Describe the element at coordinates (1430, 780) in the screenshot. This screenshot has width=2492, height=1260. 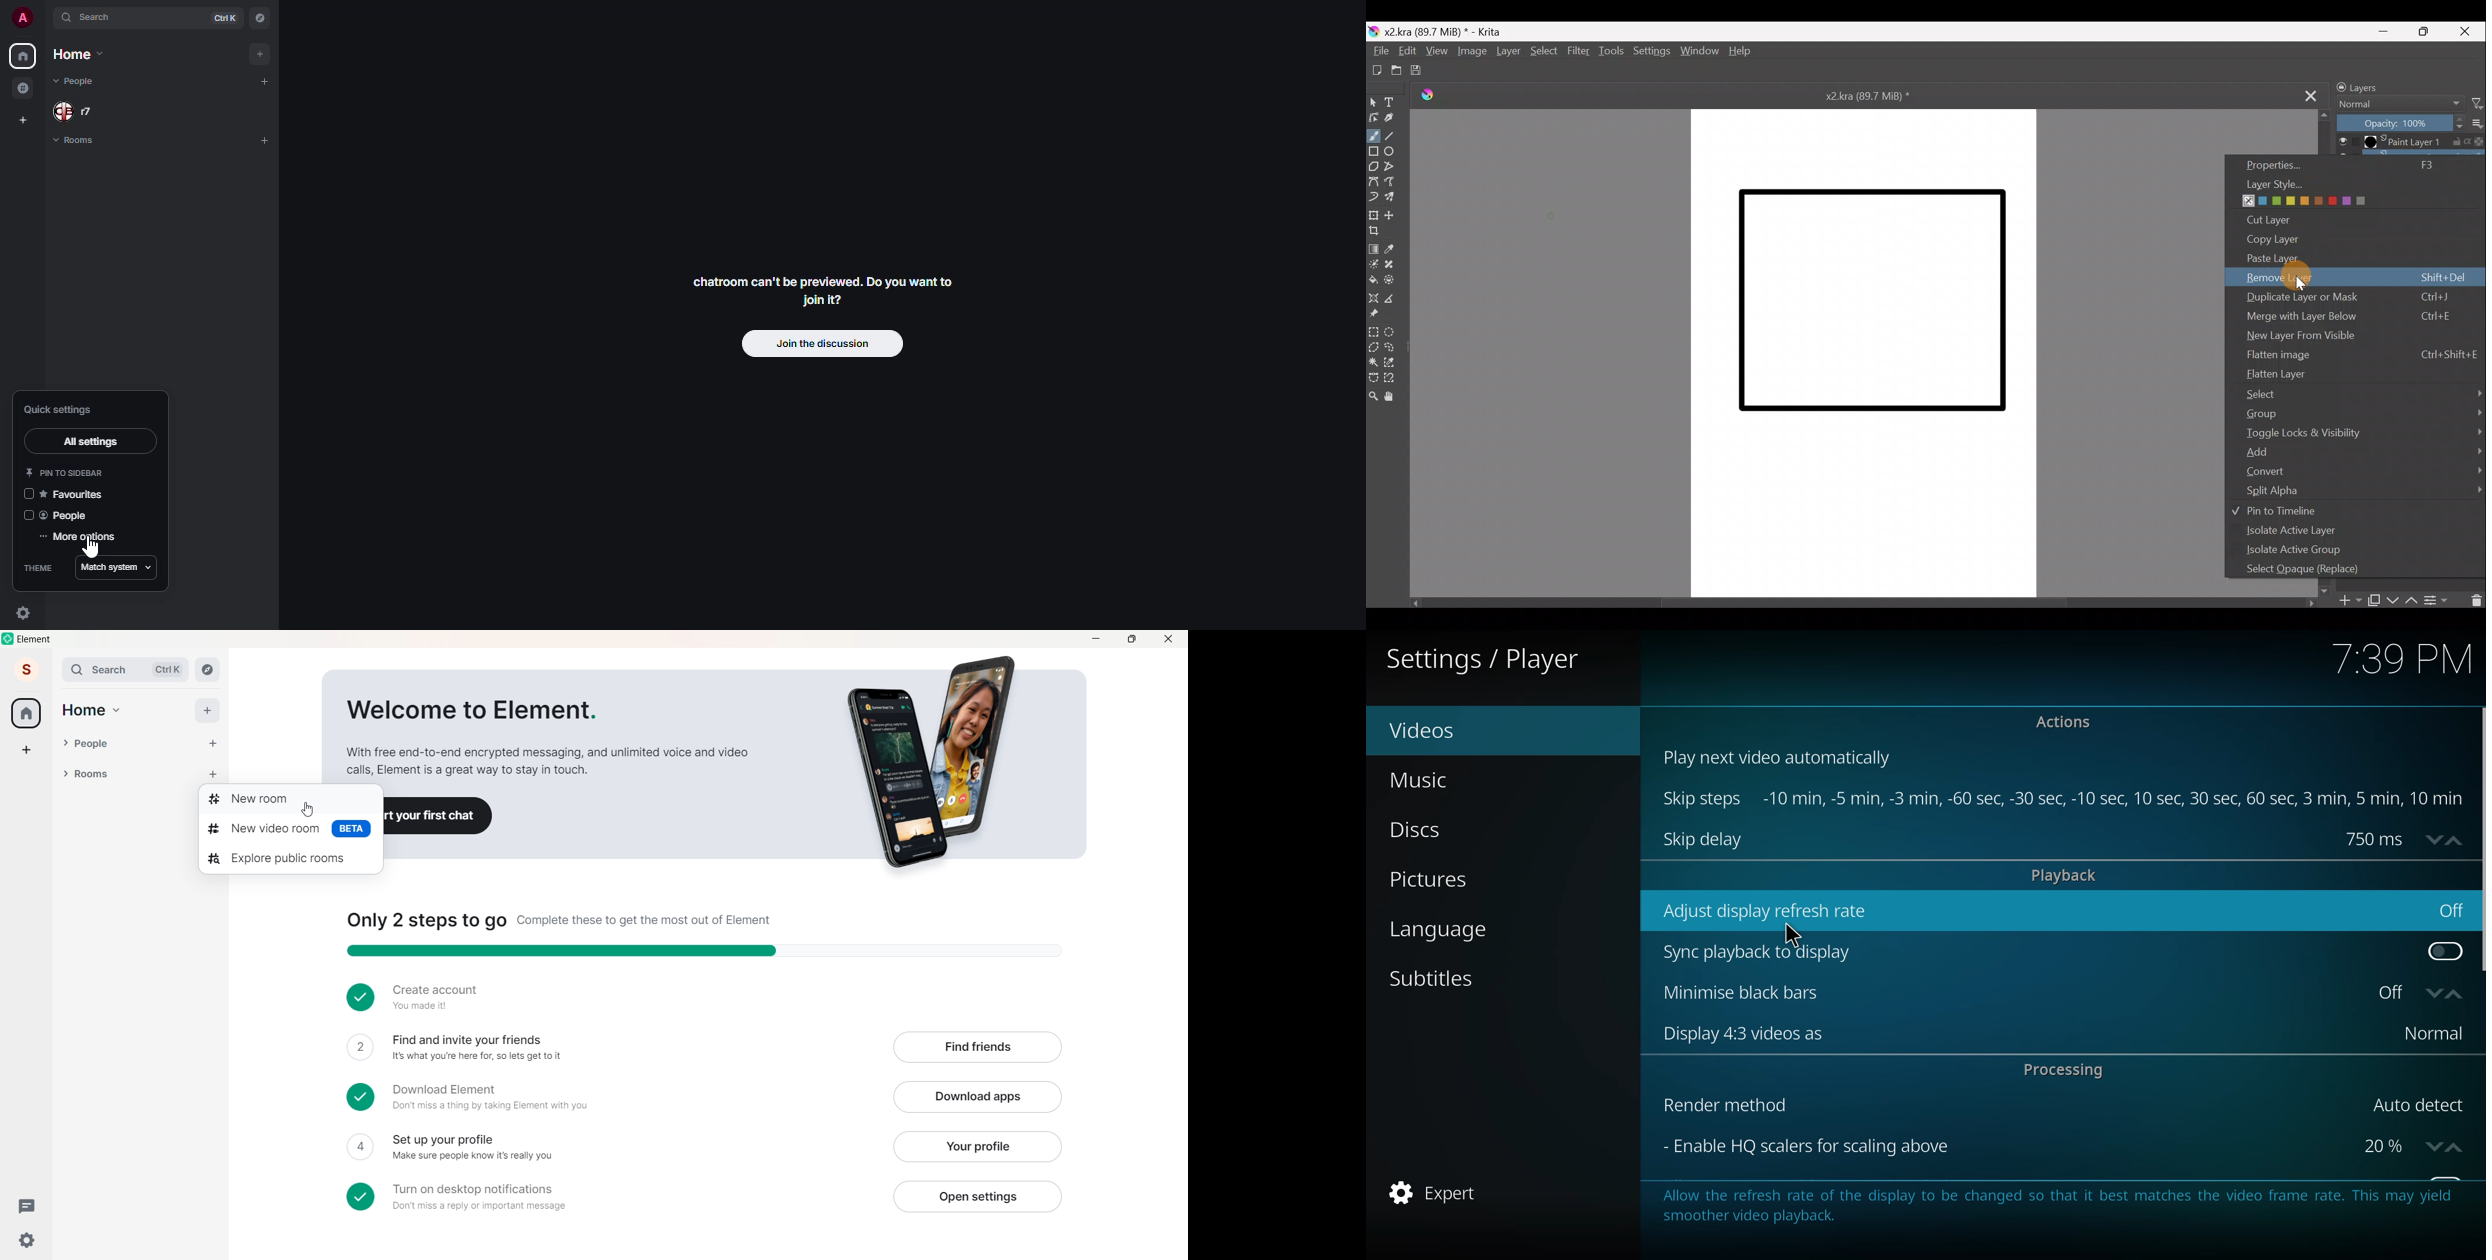
I see `music` at that location.